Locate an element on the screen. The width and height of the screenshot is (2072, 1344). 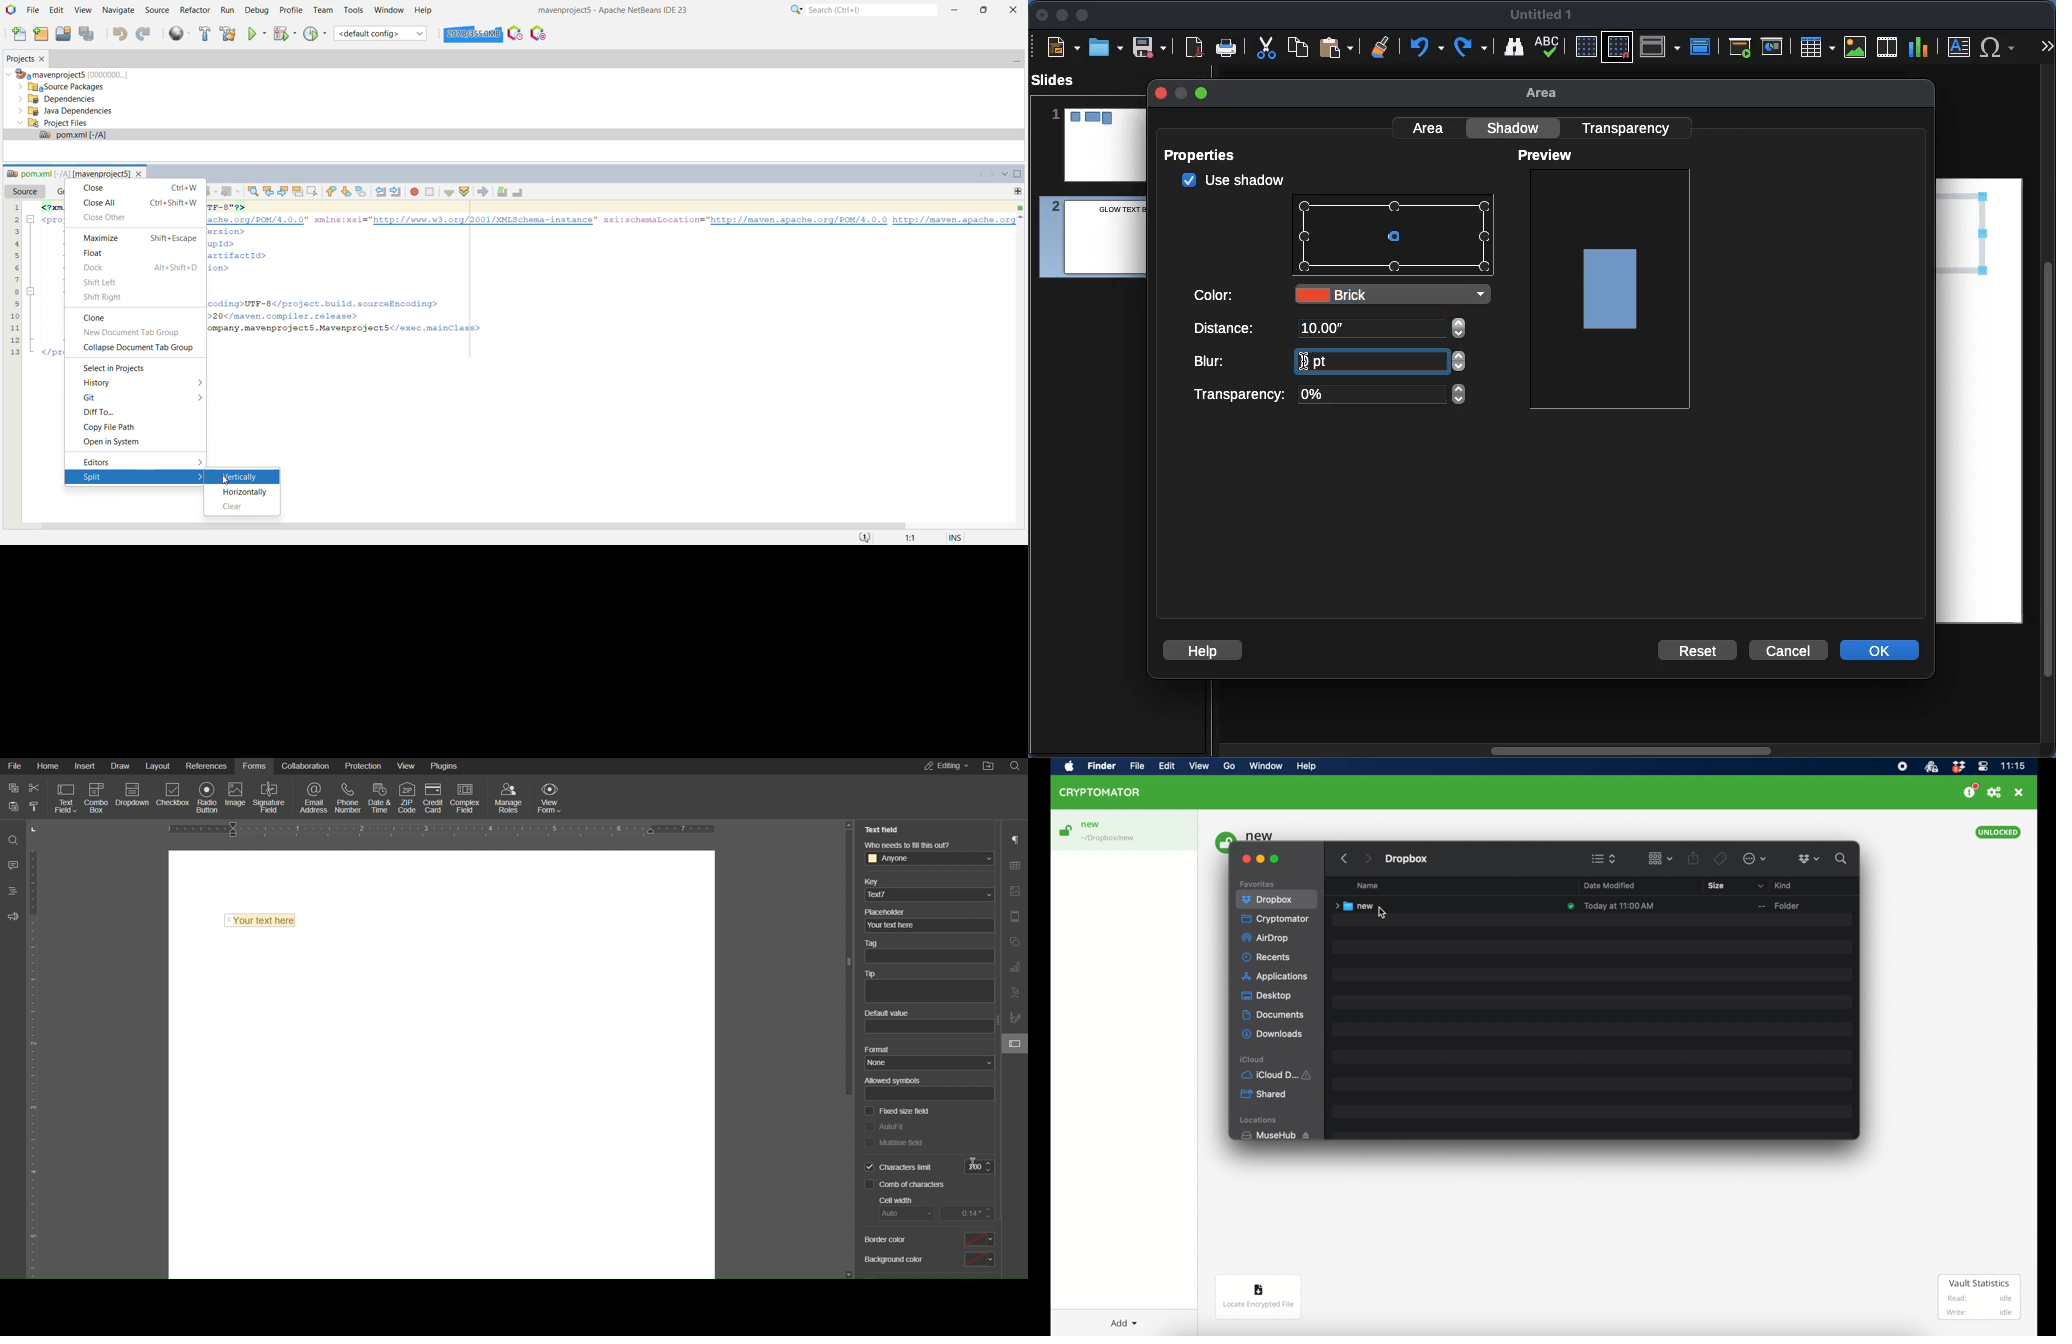
More options is located at coordinates (198, 477).